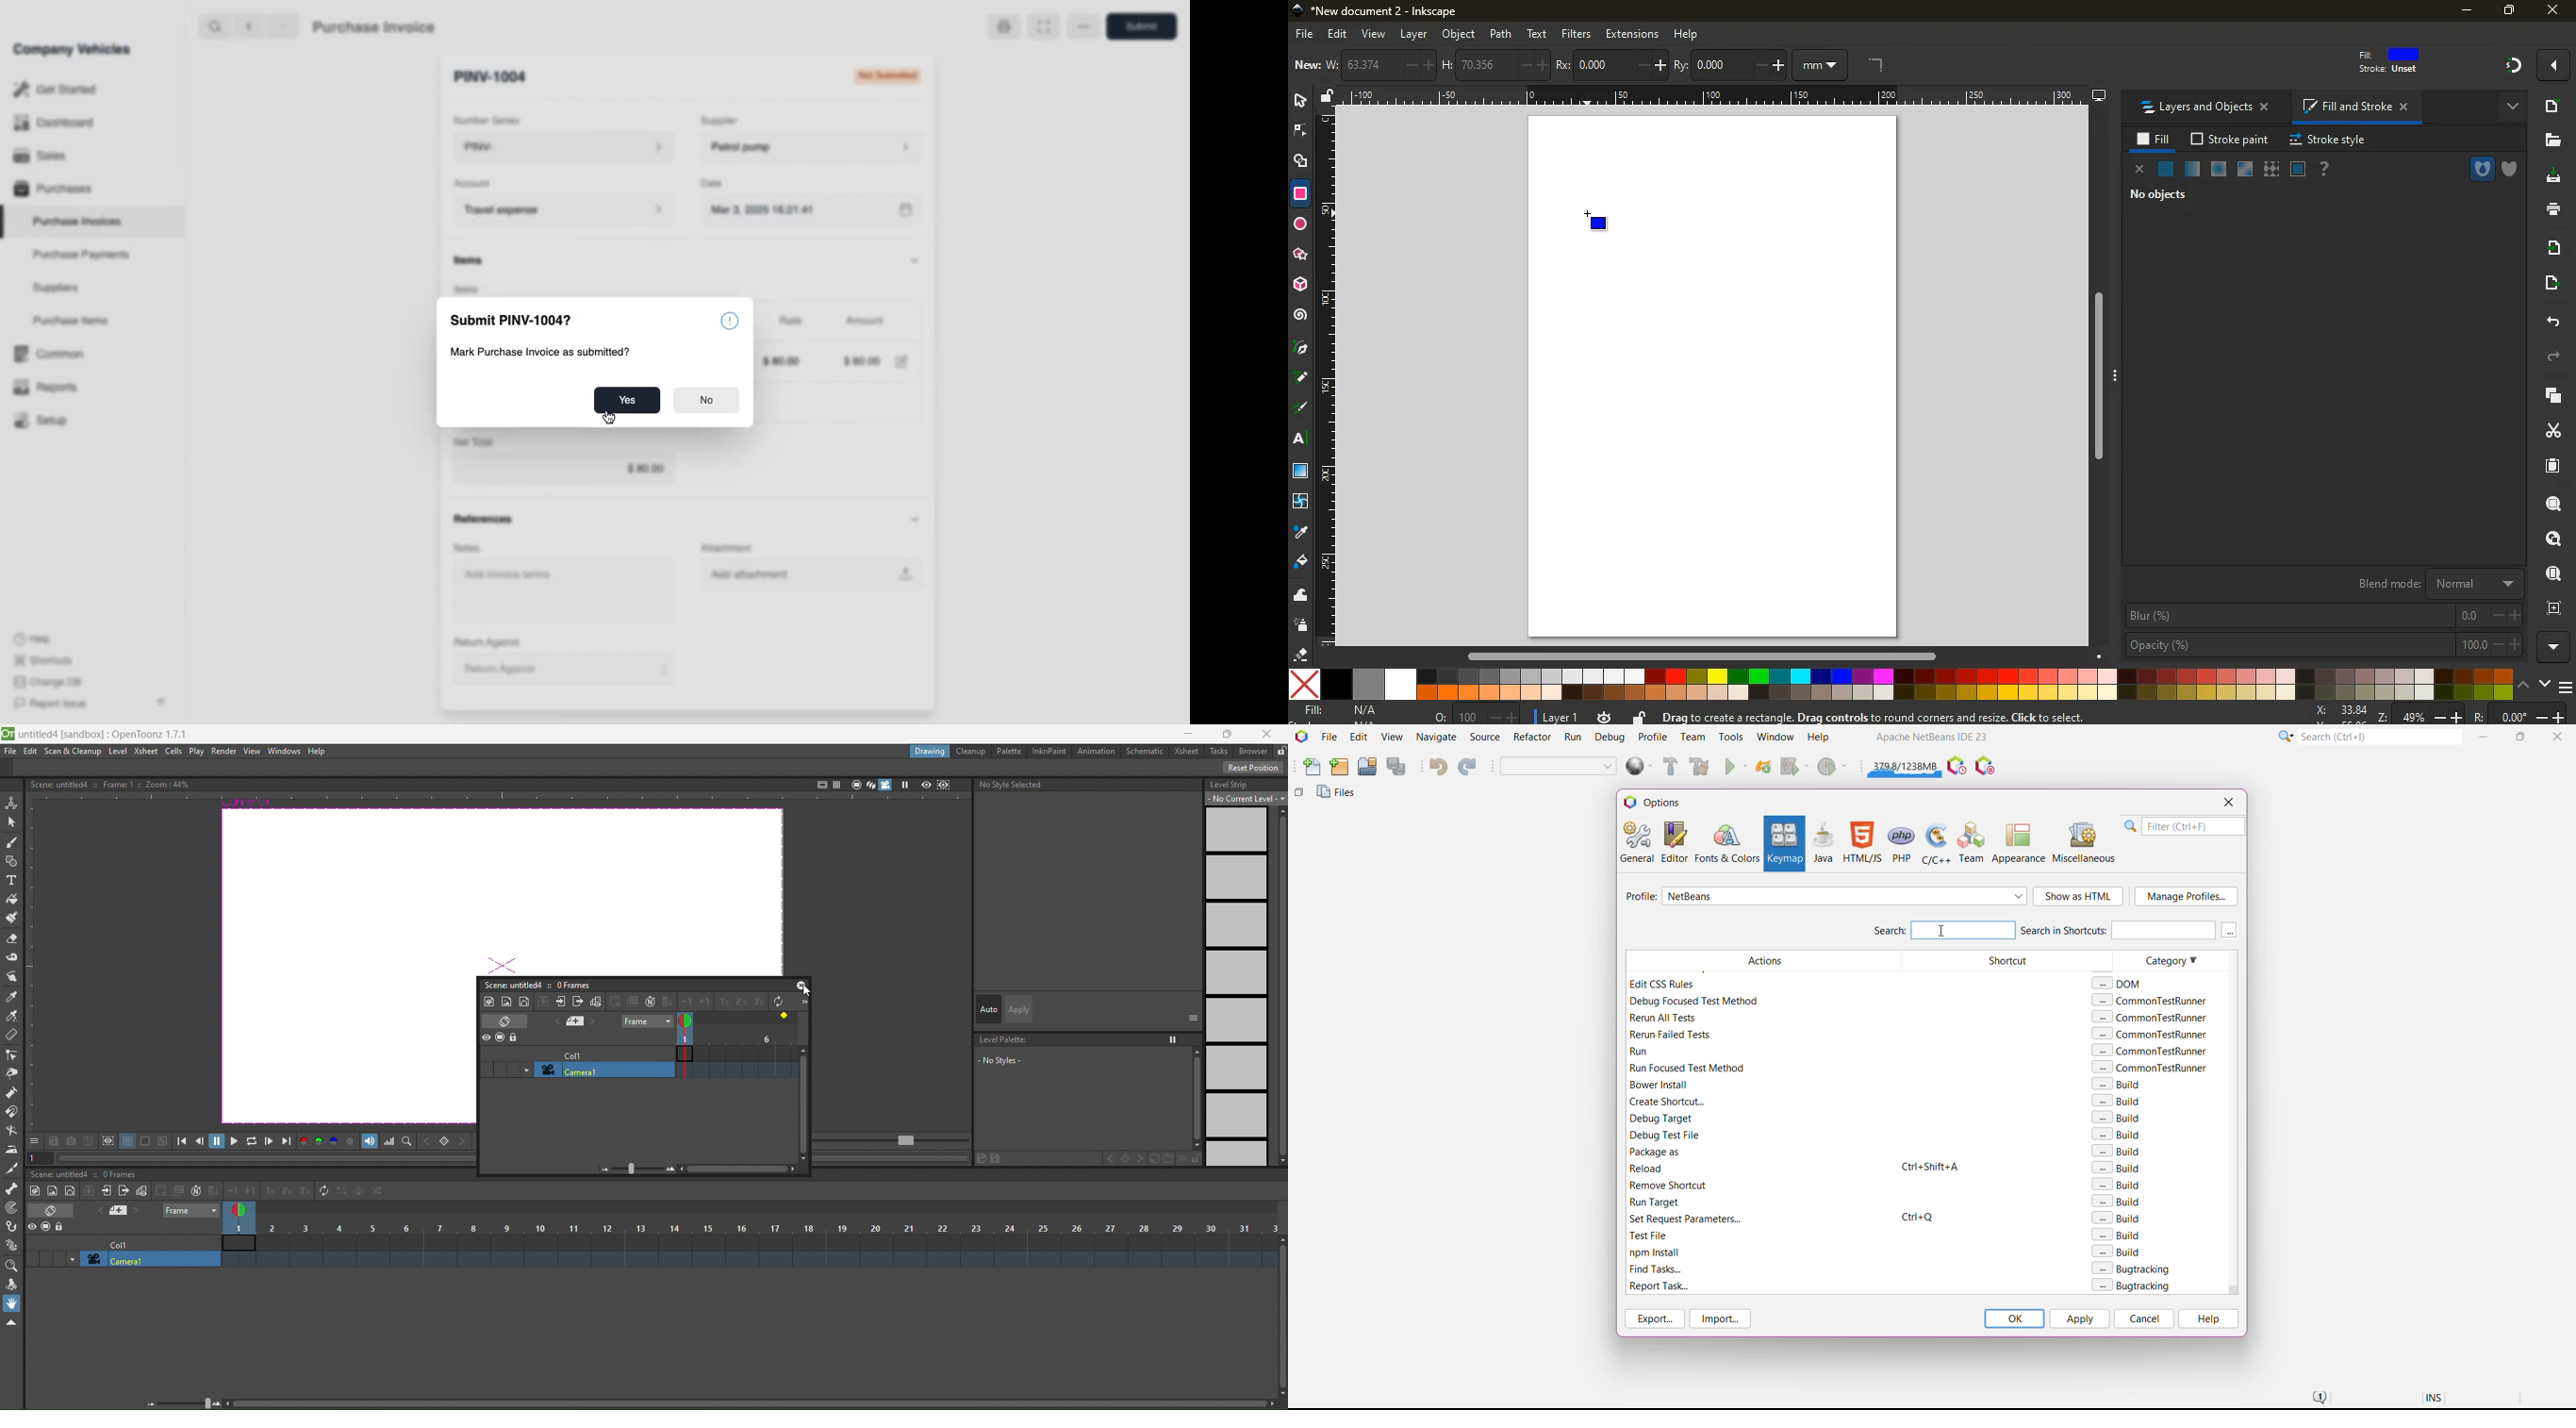  Describe the element at coordinates (1300, 254) in the screenshot. I see `` at that location.